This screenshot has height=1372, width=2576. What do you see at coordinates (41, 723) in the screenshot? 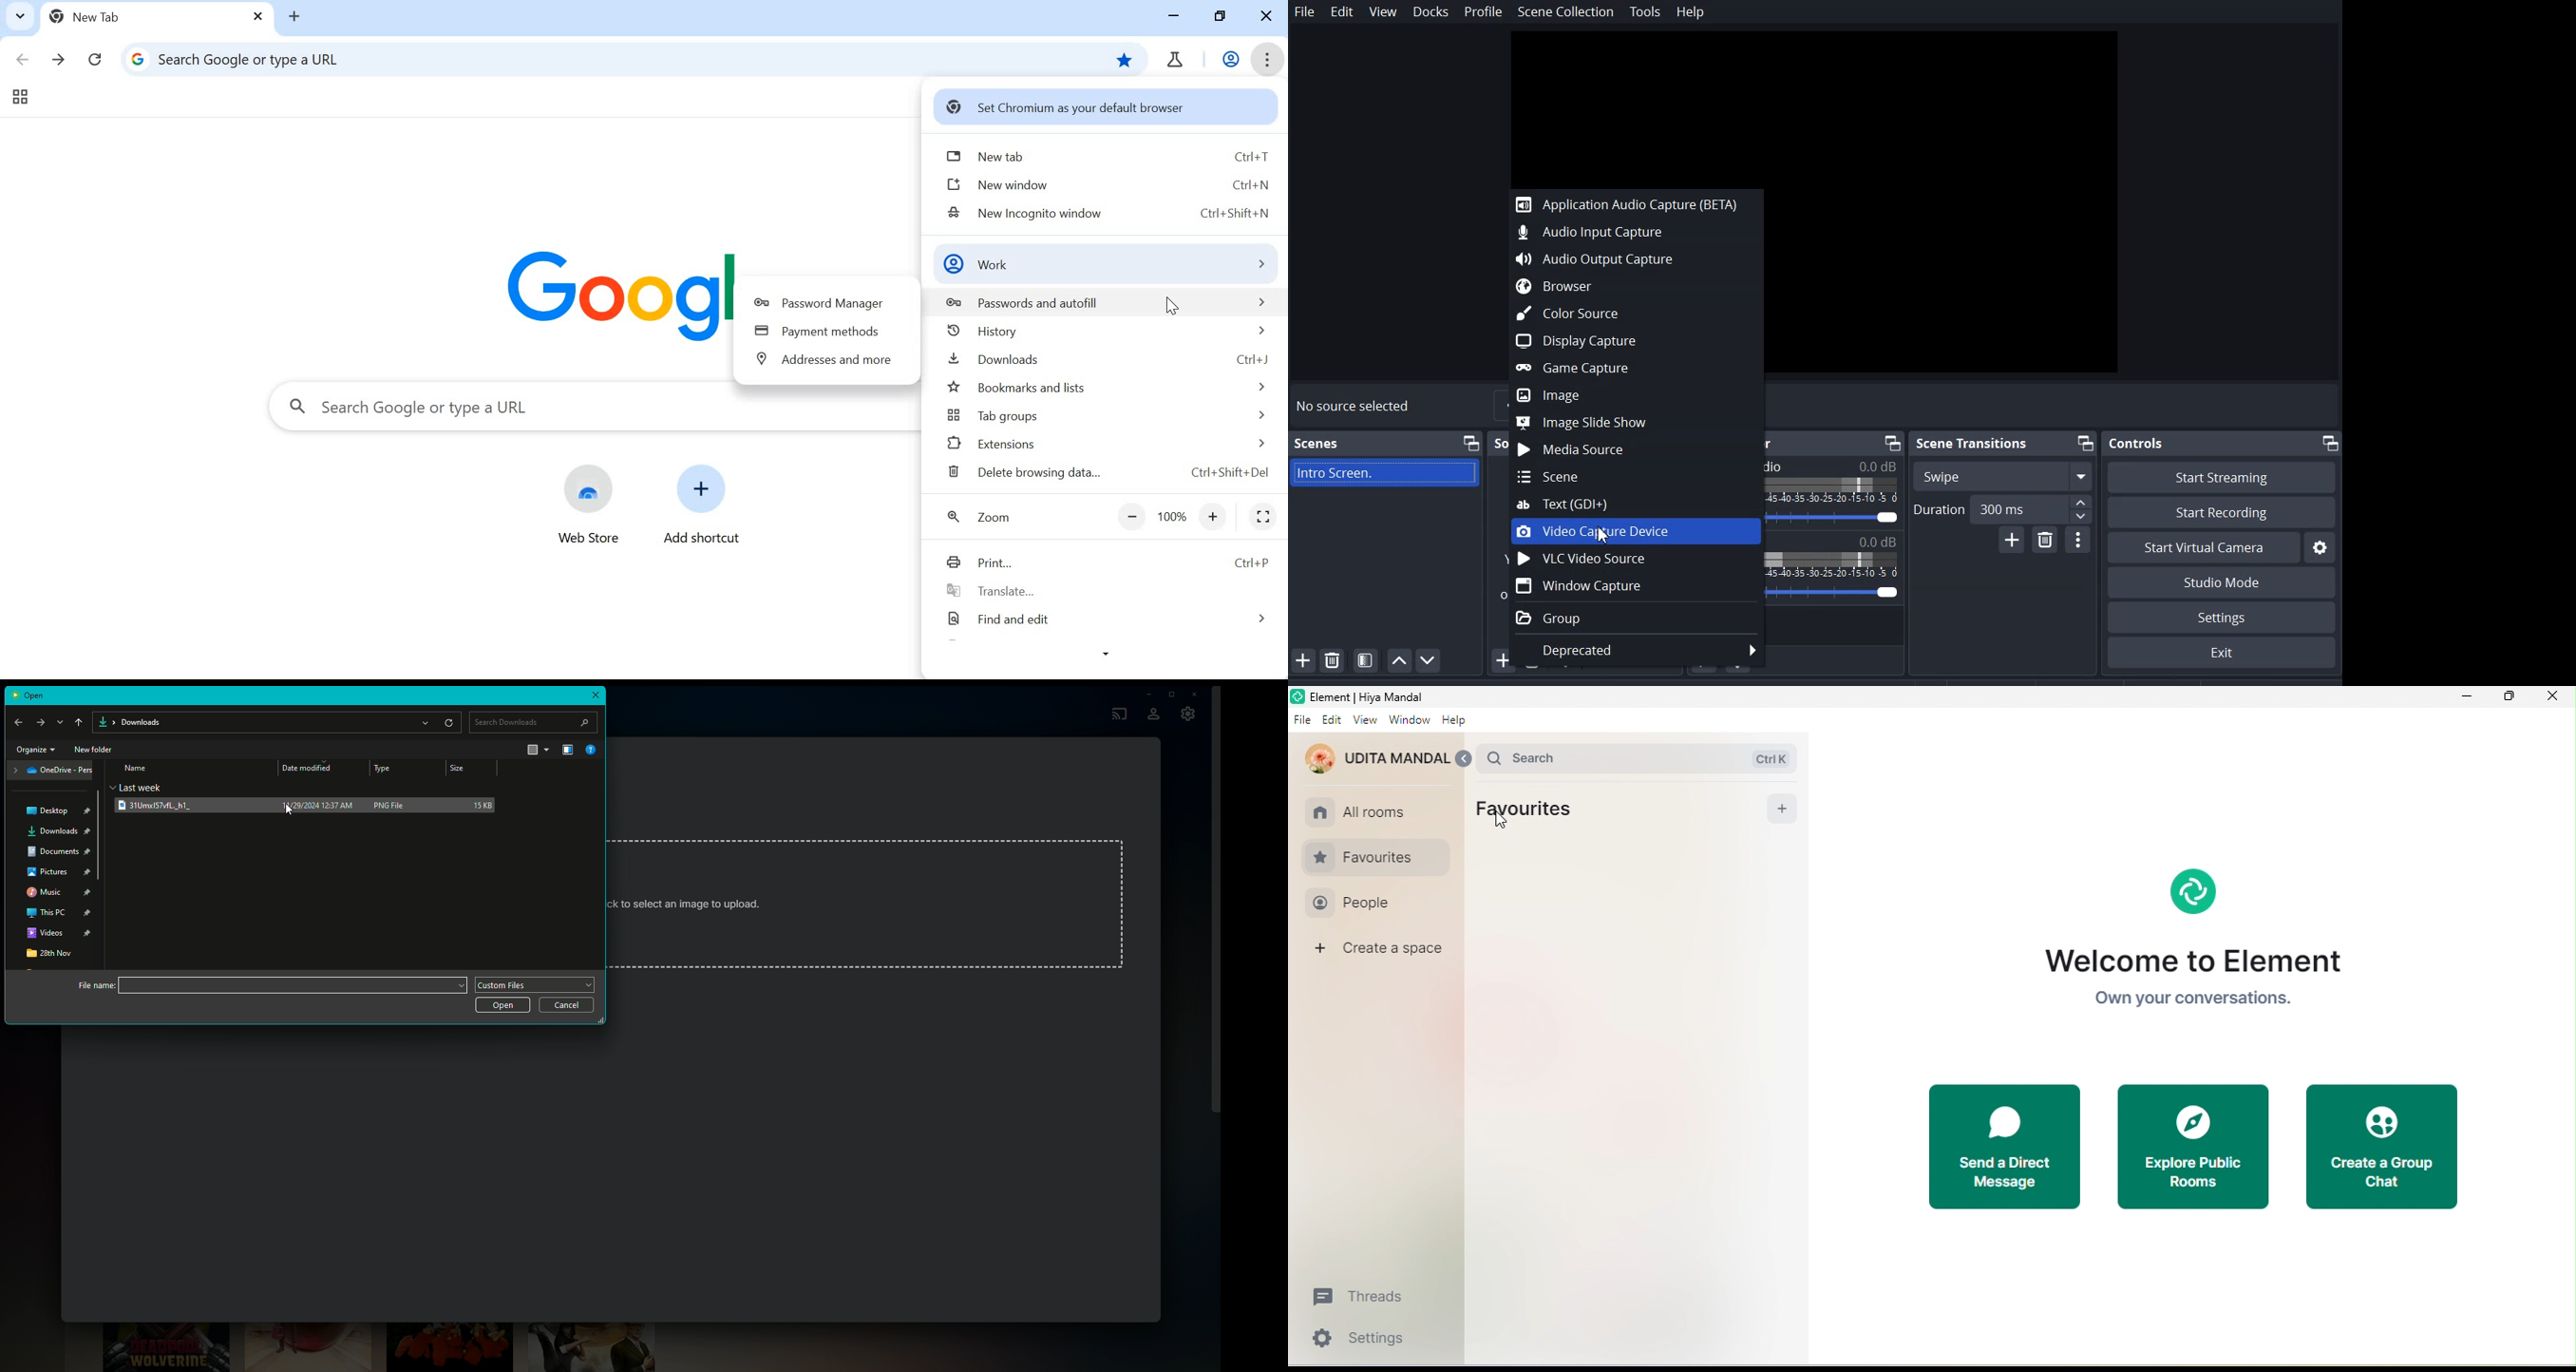
I see `Forward` at bounding box center [41, 723].